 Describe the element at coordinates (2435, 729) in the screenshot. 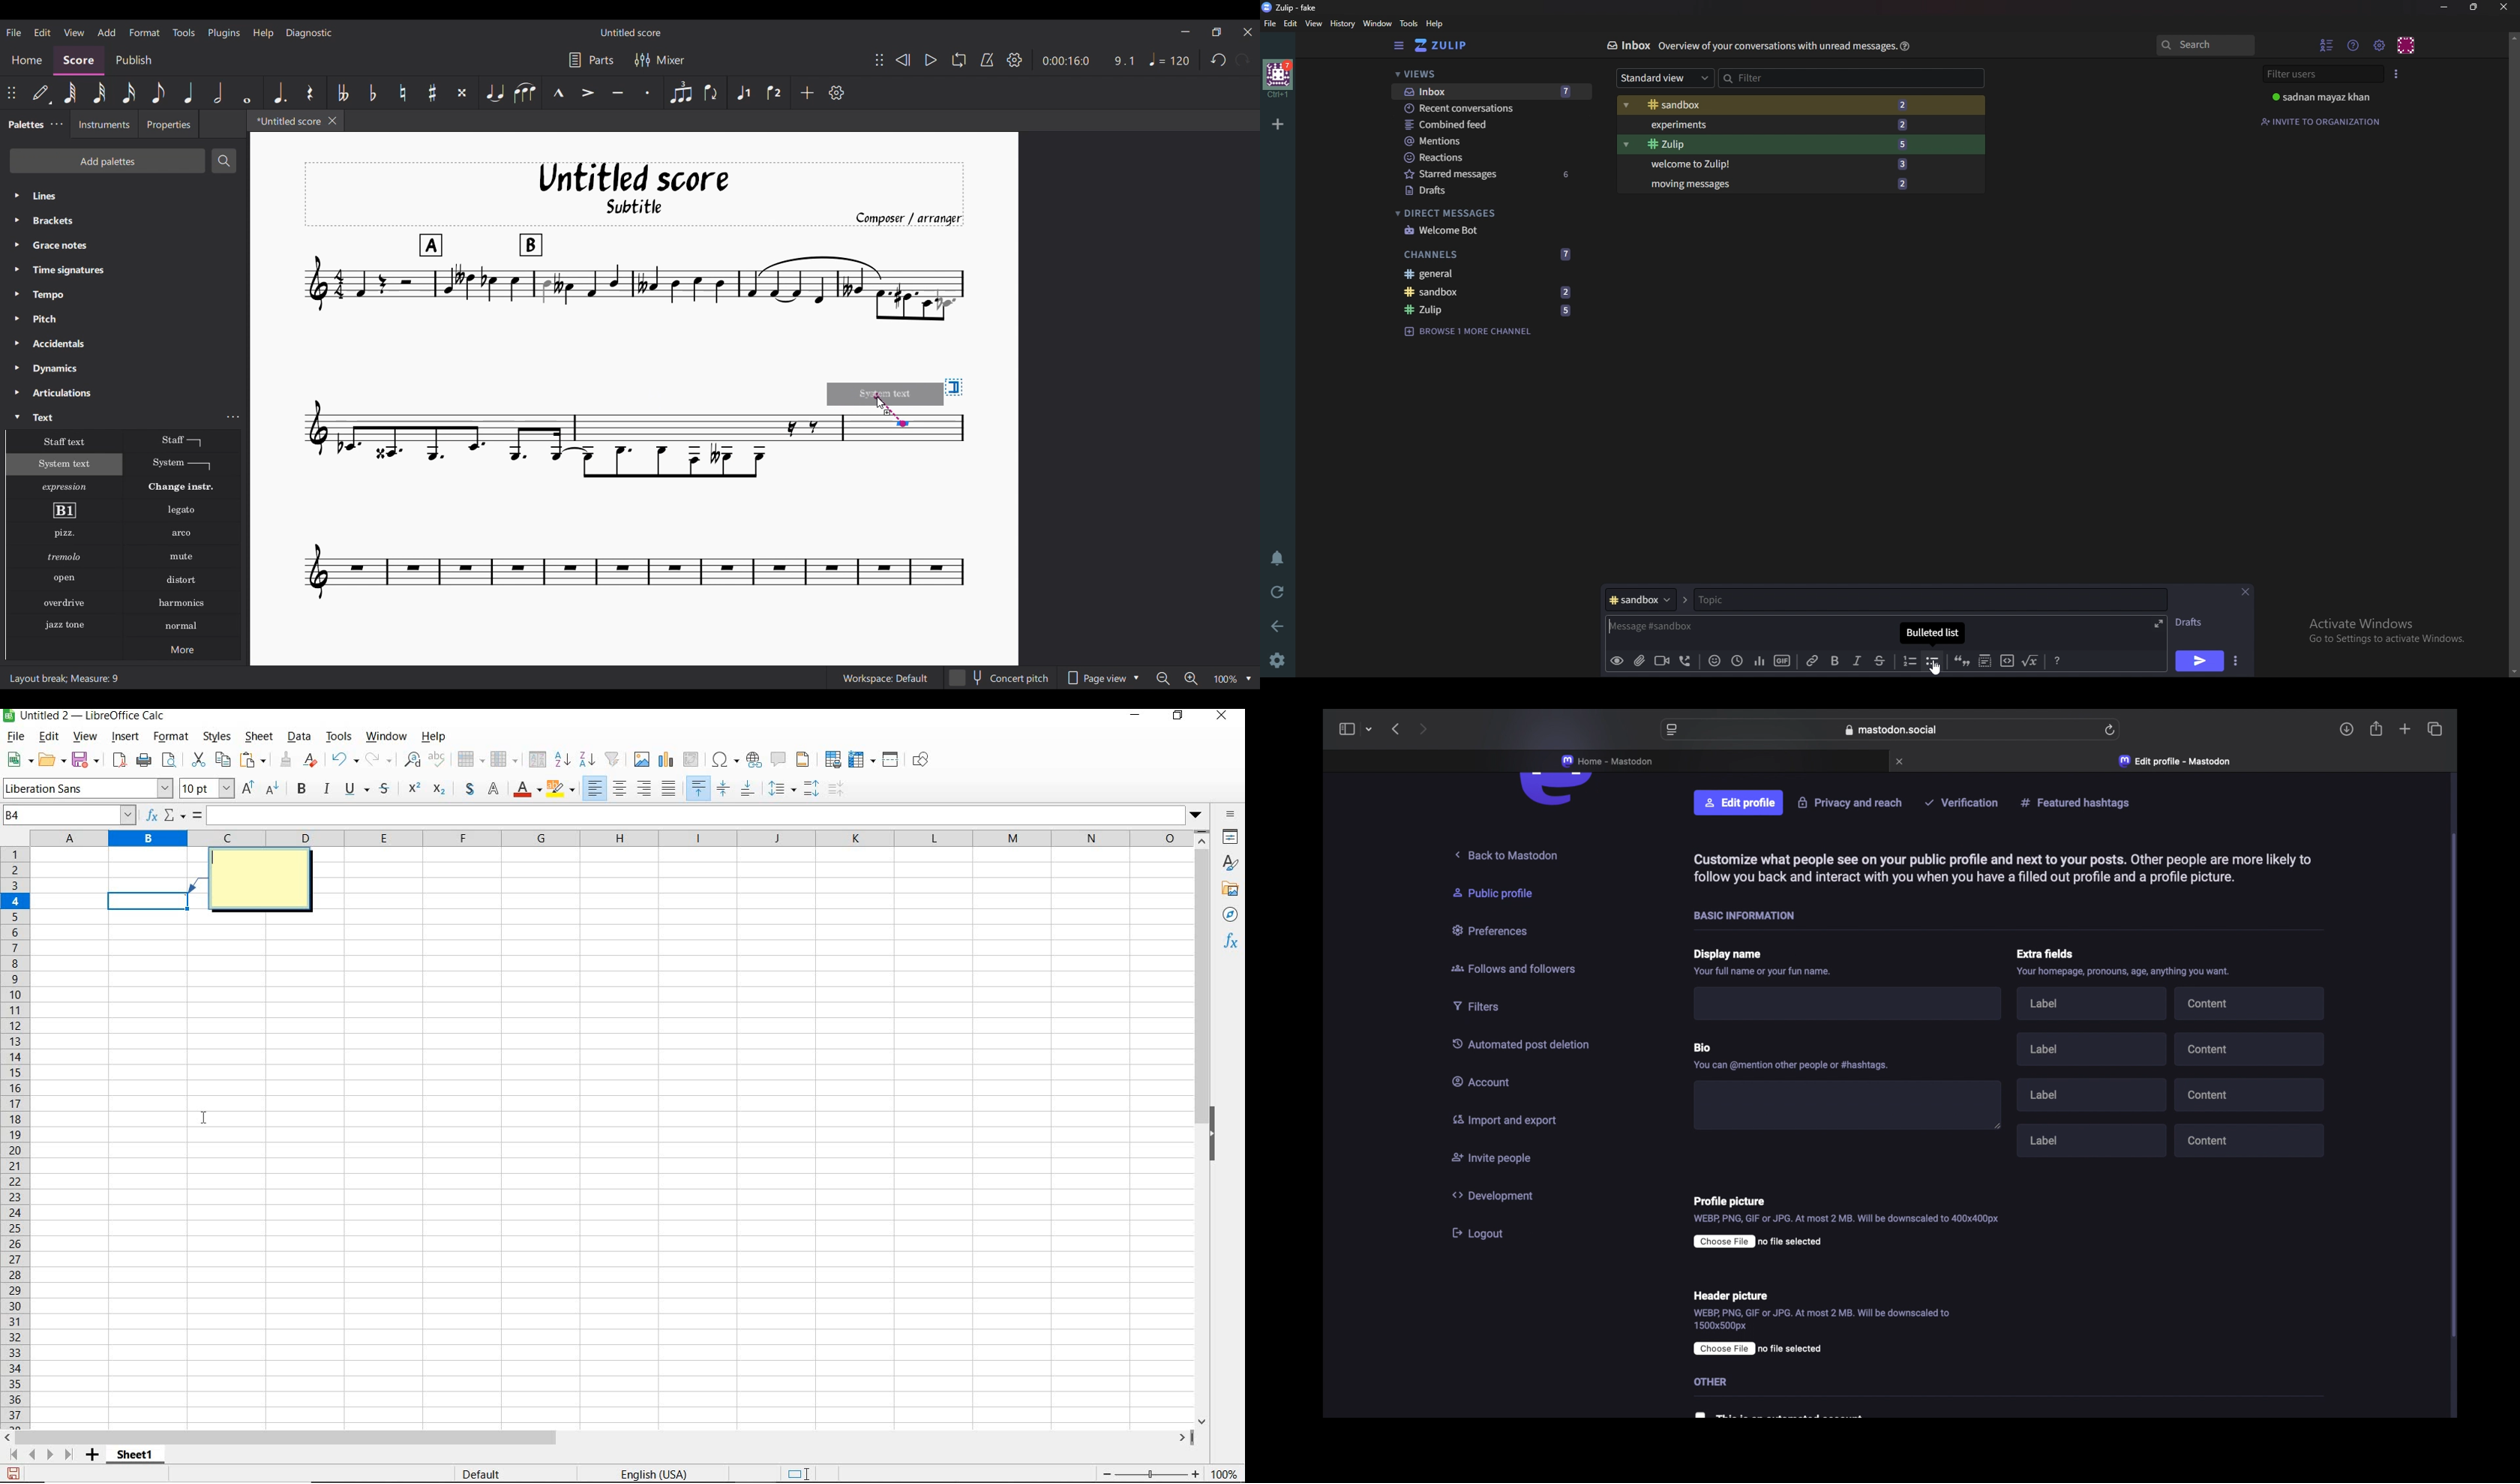

I see `show tab overview` at that location.